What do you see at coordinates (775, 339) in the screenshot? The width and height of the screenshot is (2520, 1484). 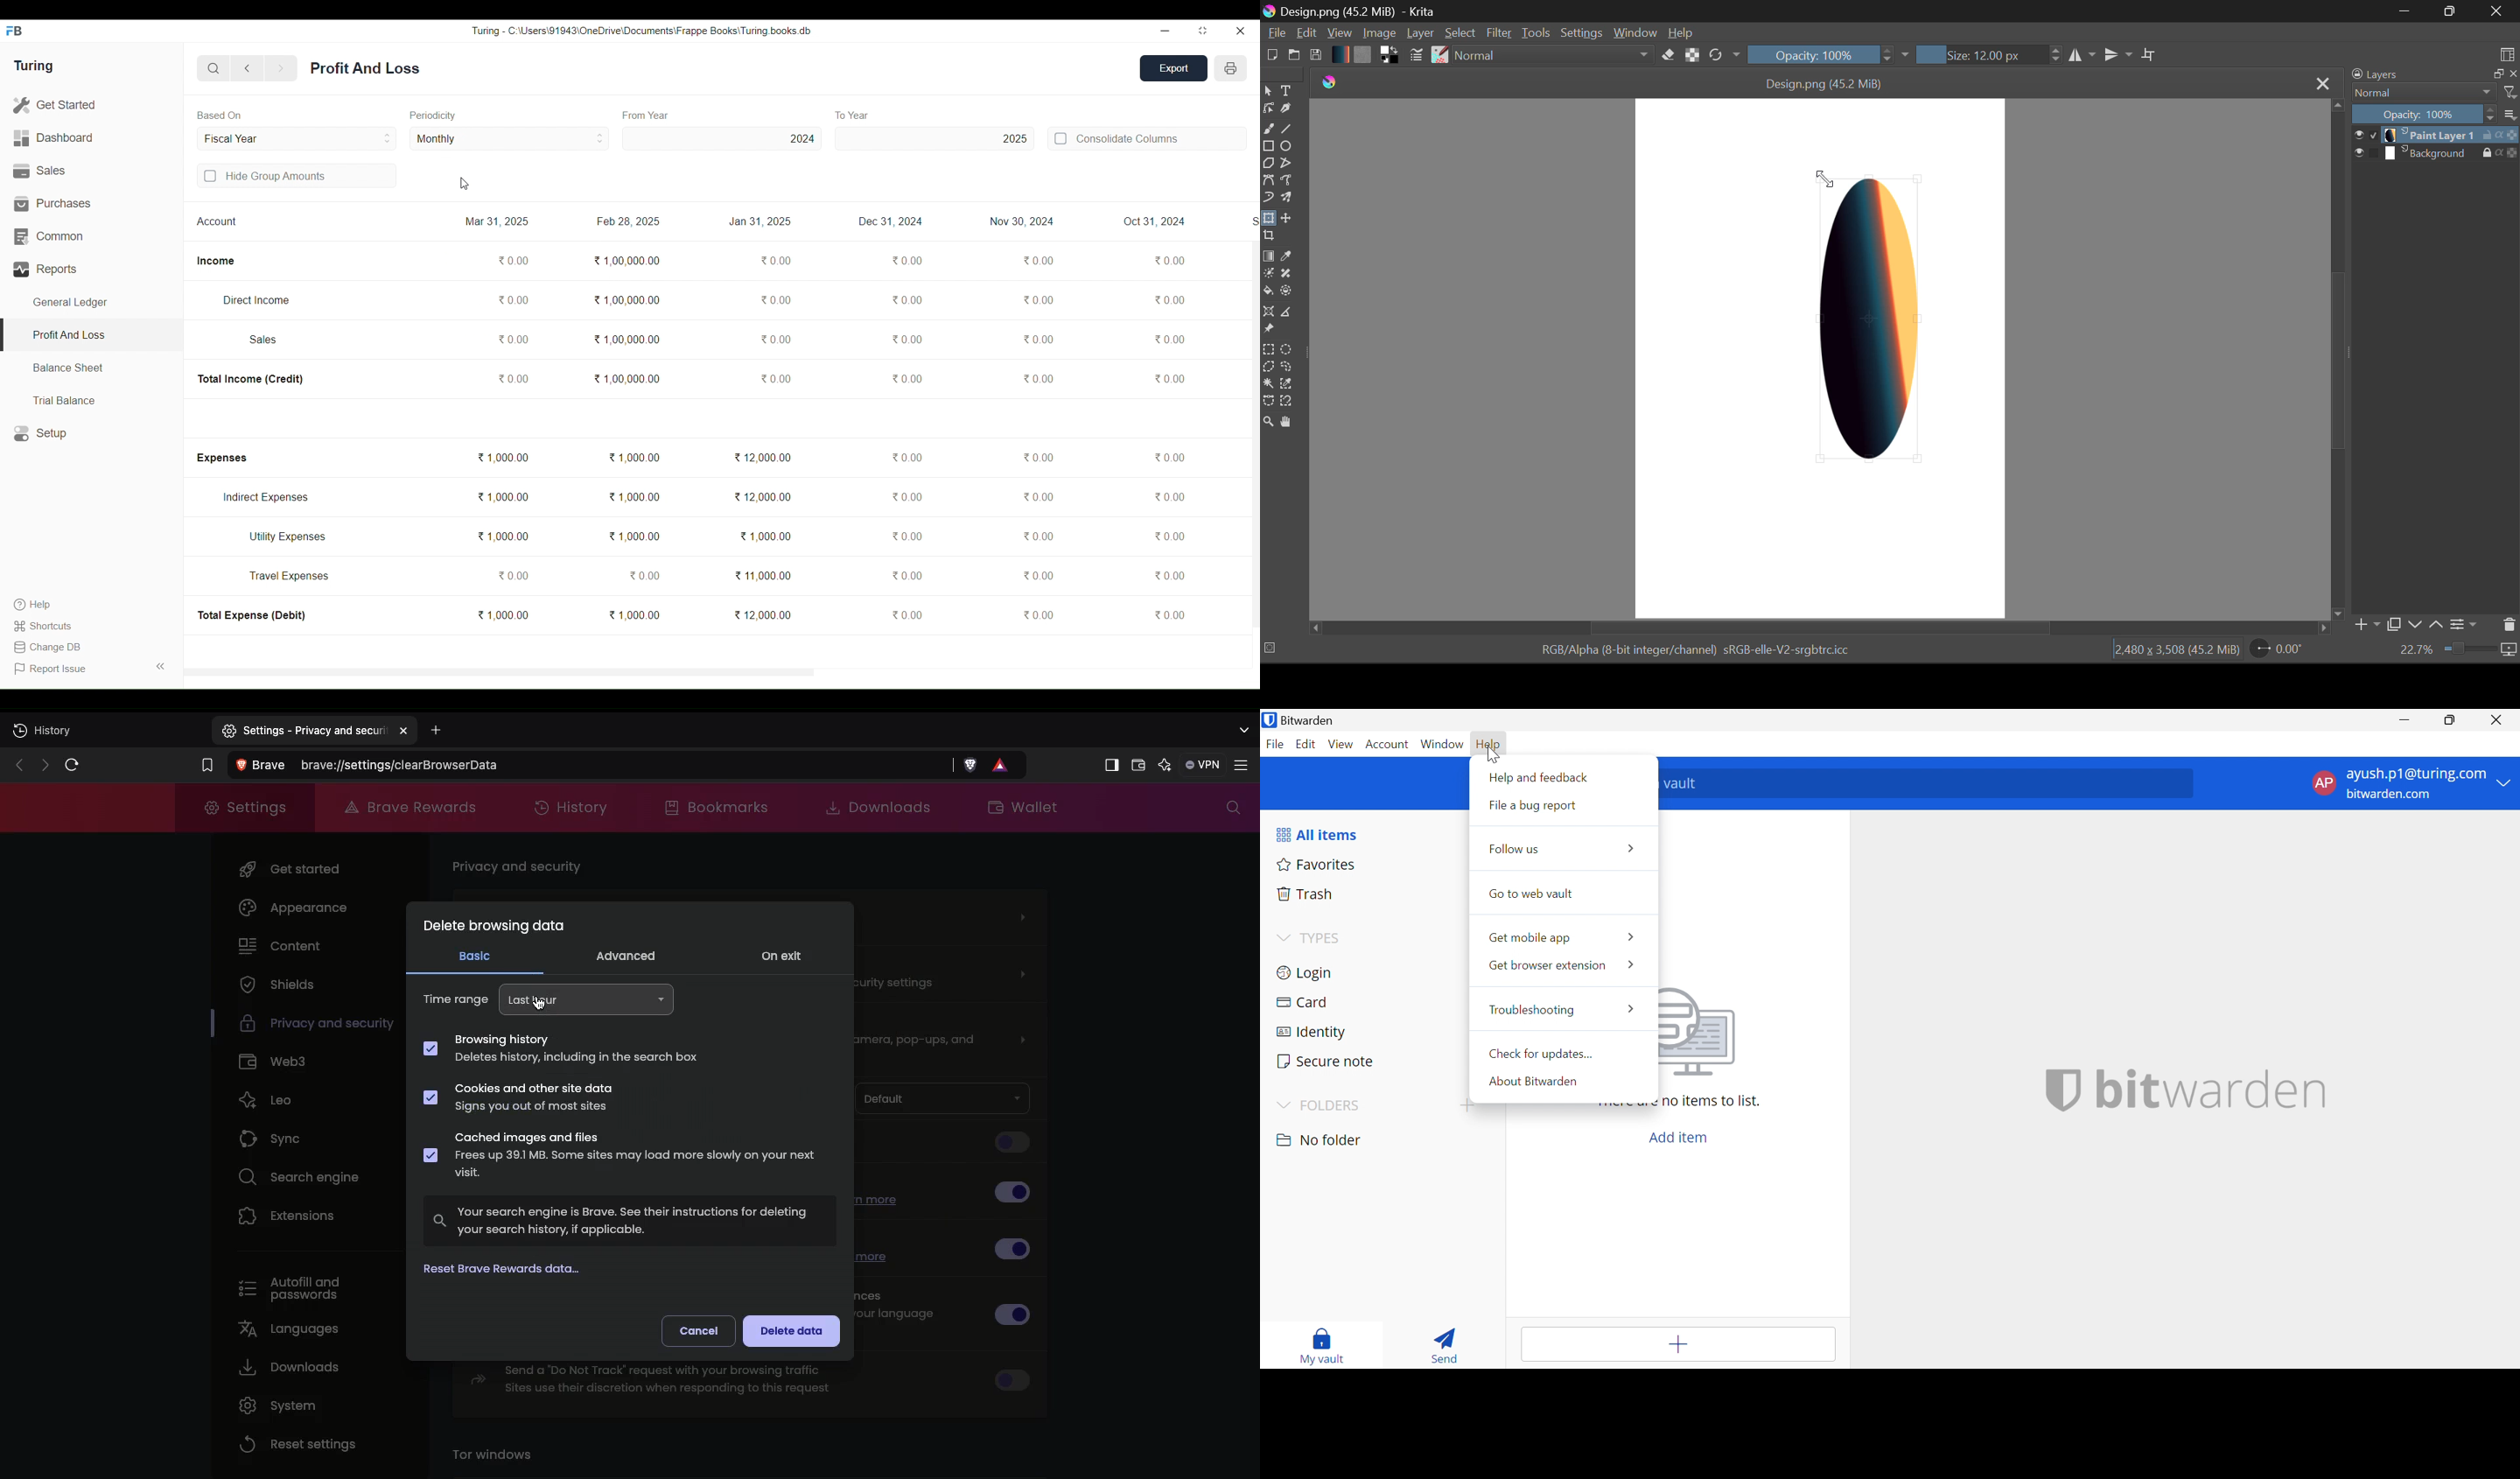 I see `0.00` at bounding box center [775, 339].